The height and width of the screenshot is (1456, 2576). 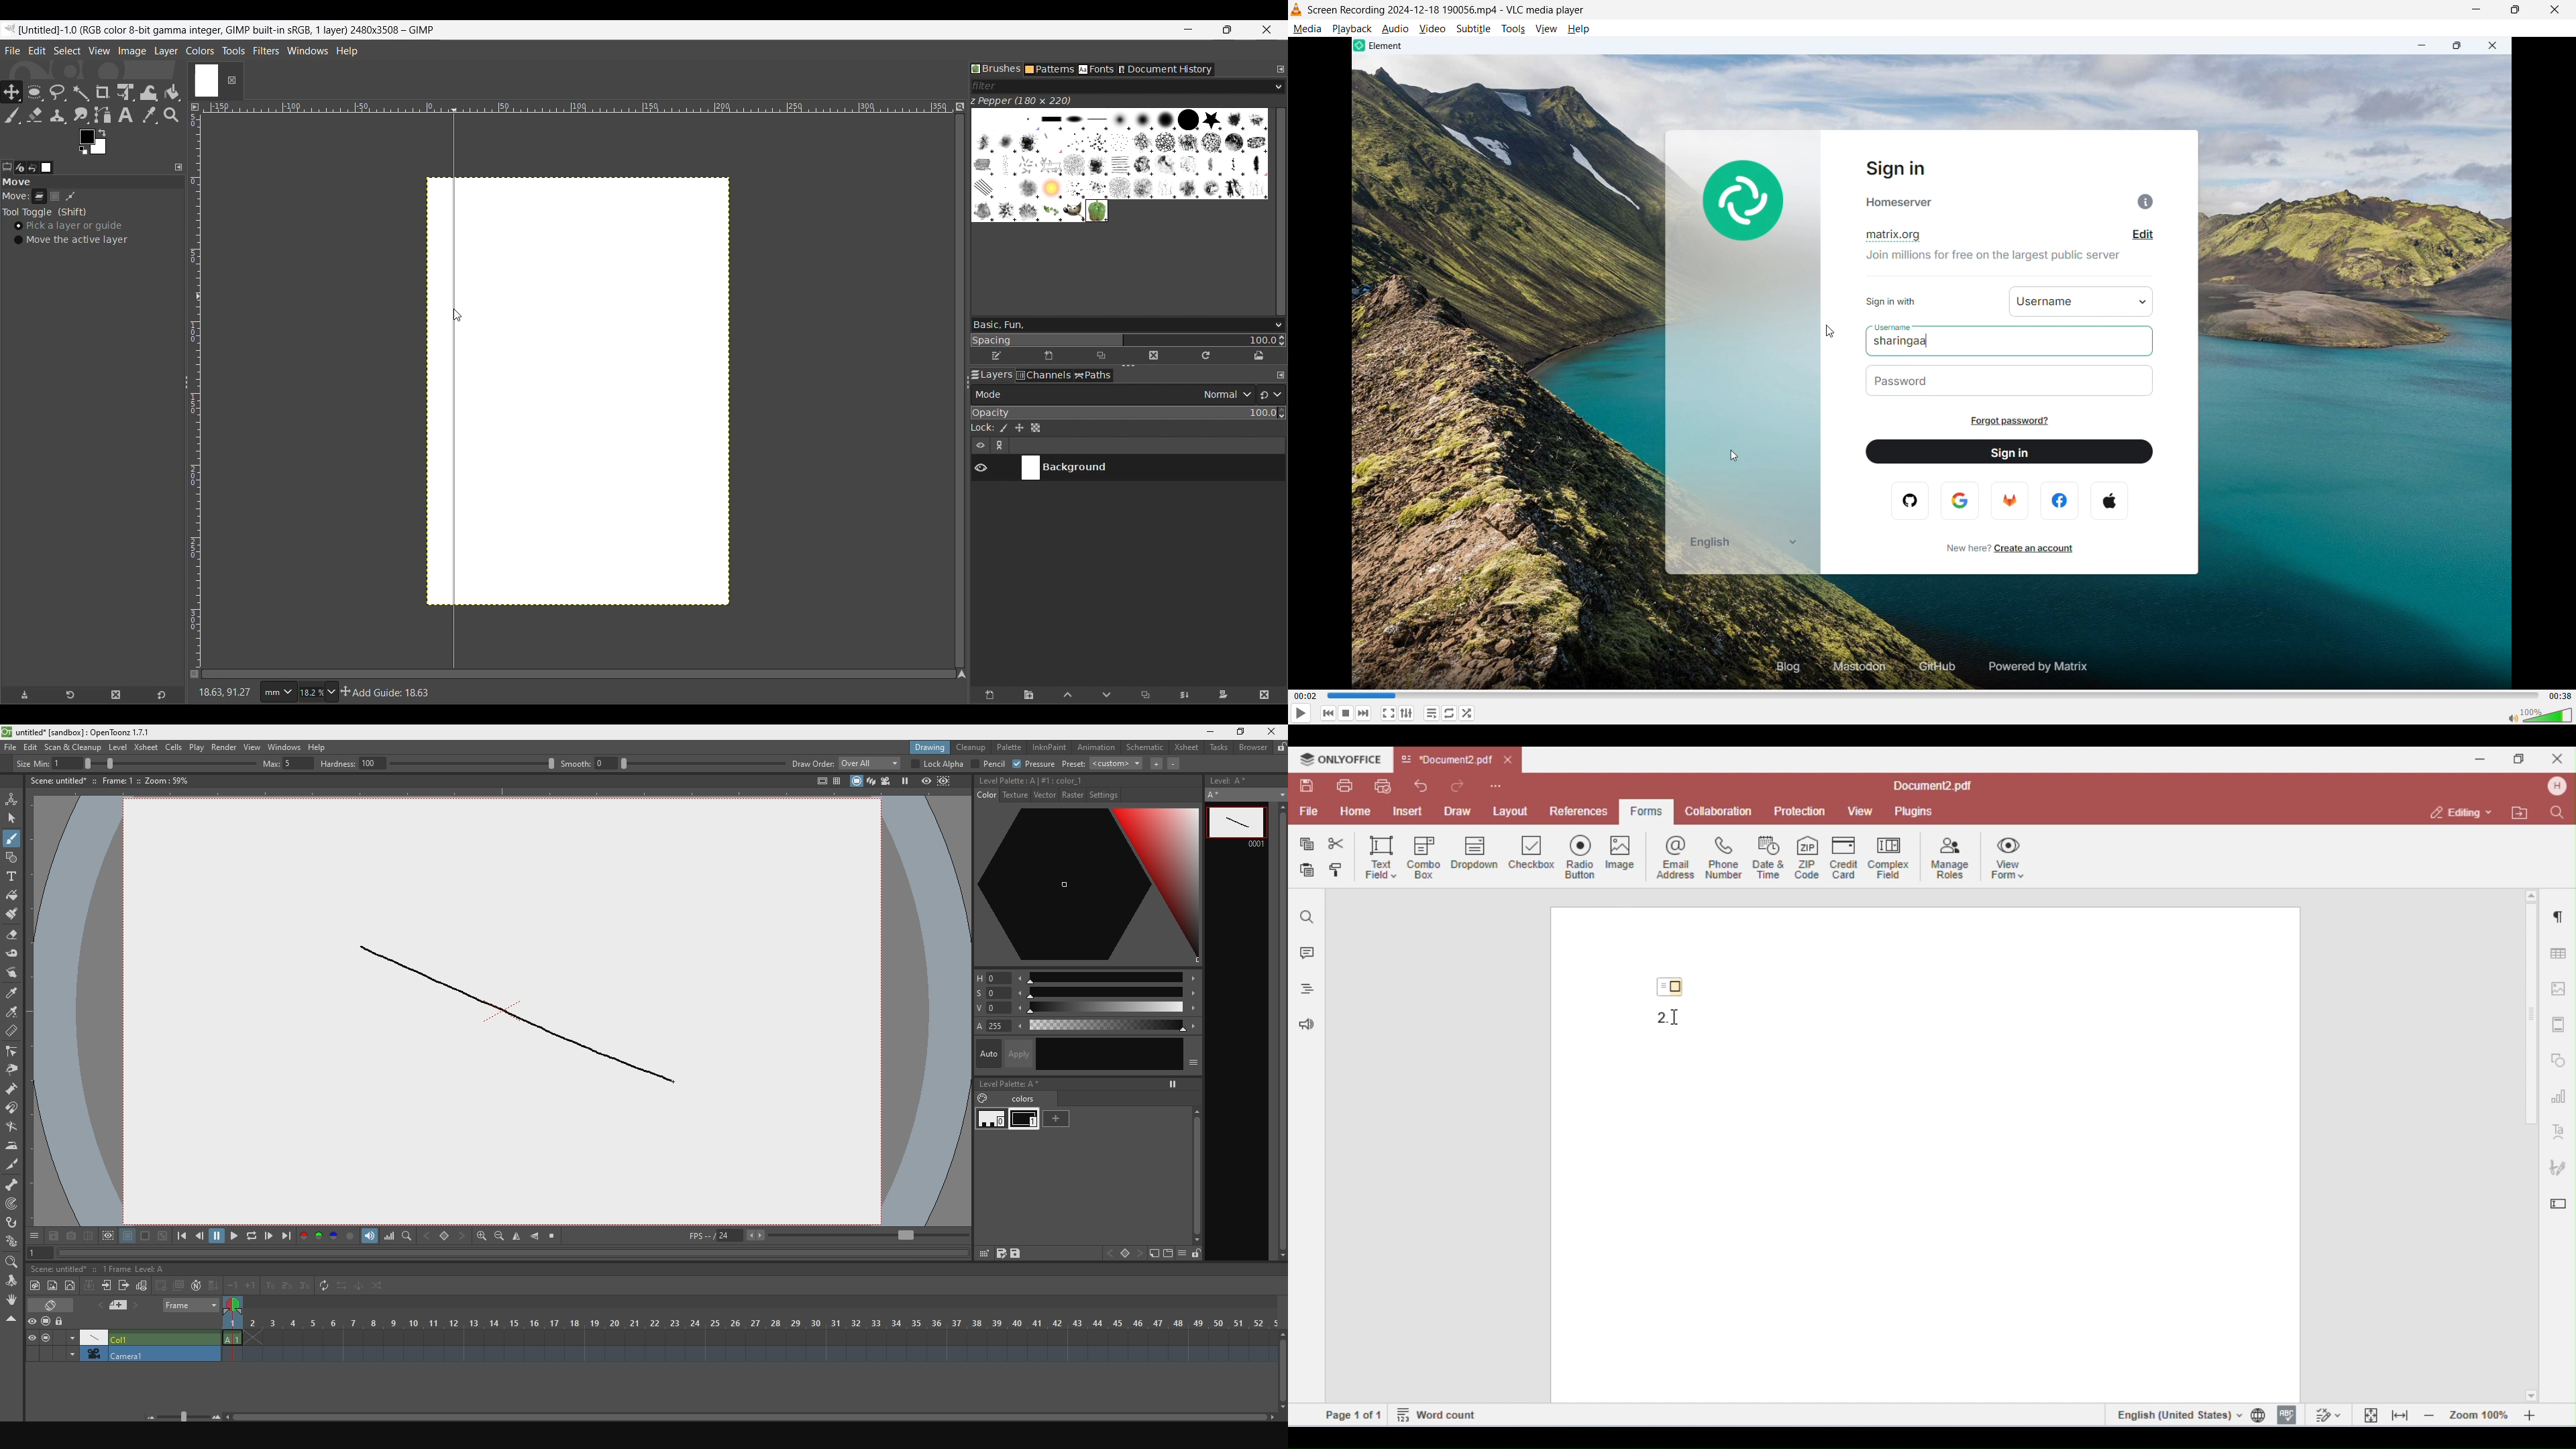 I want to click on Current layer, so click(x=1138, y=468).